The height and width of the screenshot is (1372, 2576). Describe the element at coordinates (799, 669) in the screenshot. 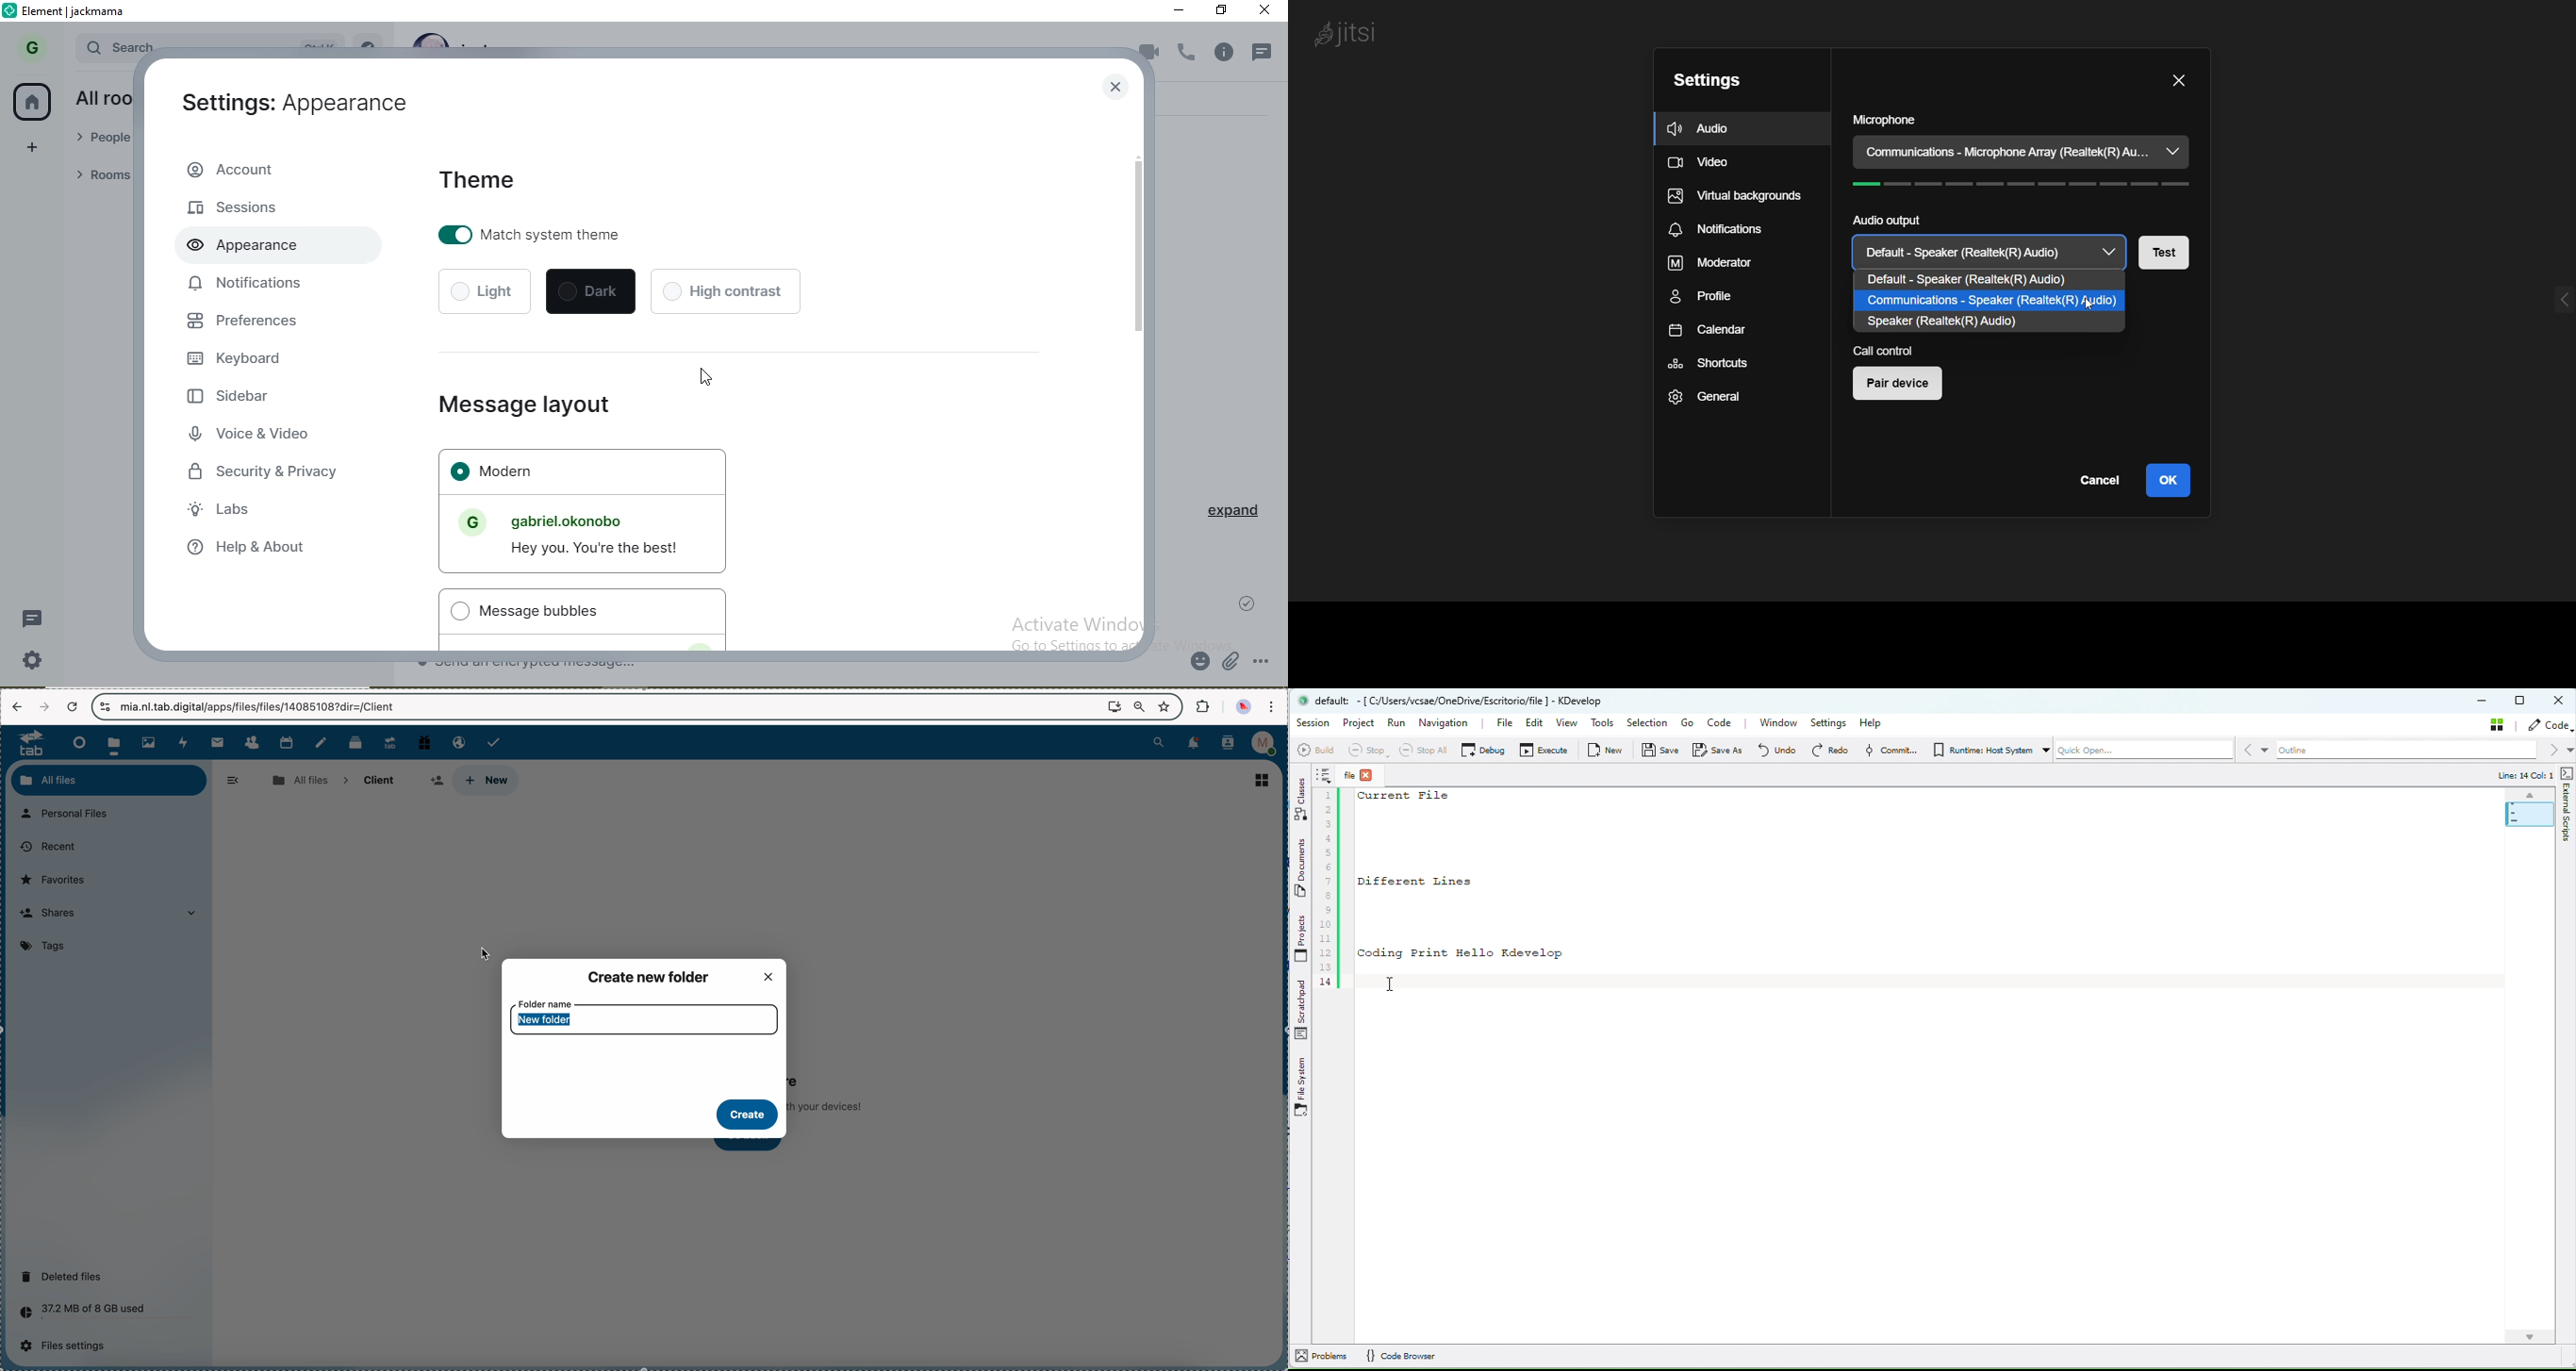

I see `chat box` at that location.